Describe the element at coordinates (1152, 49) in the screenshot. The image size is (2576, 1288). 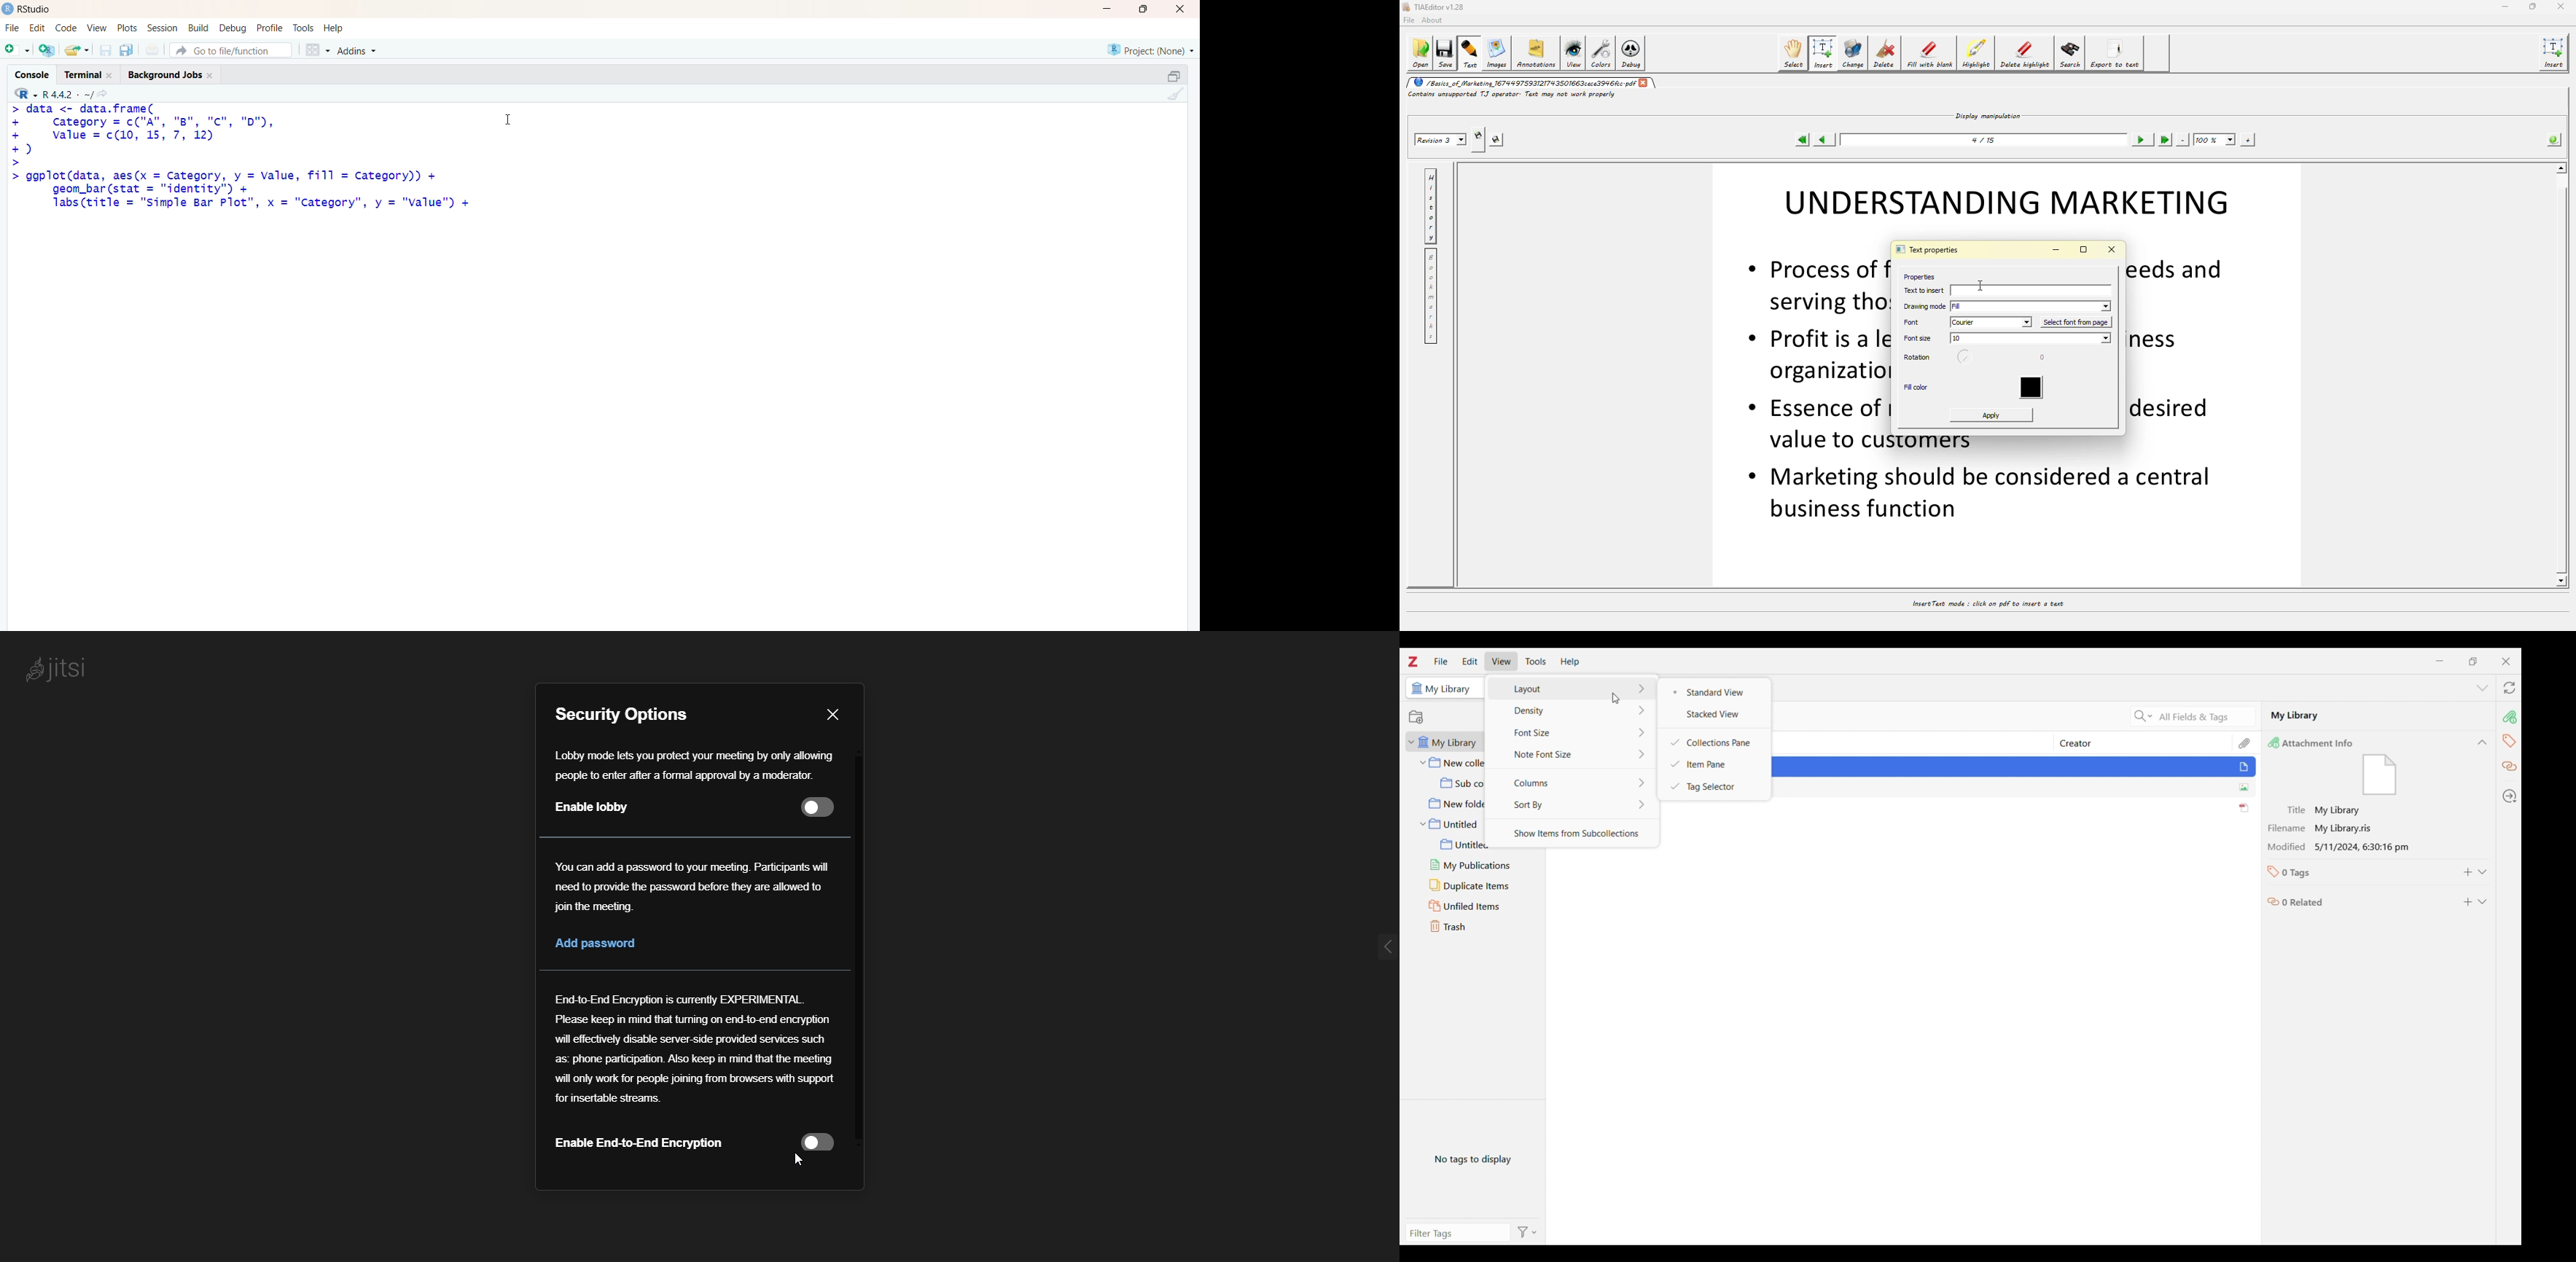
I see `selected project - none` at that location.